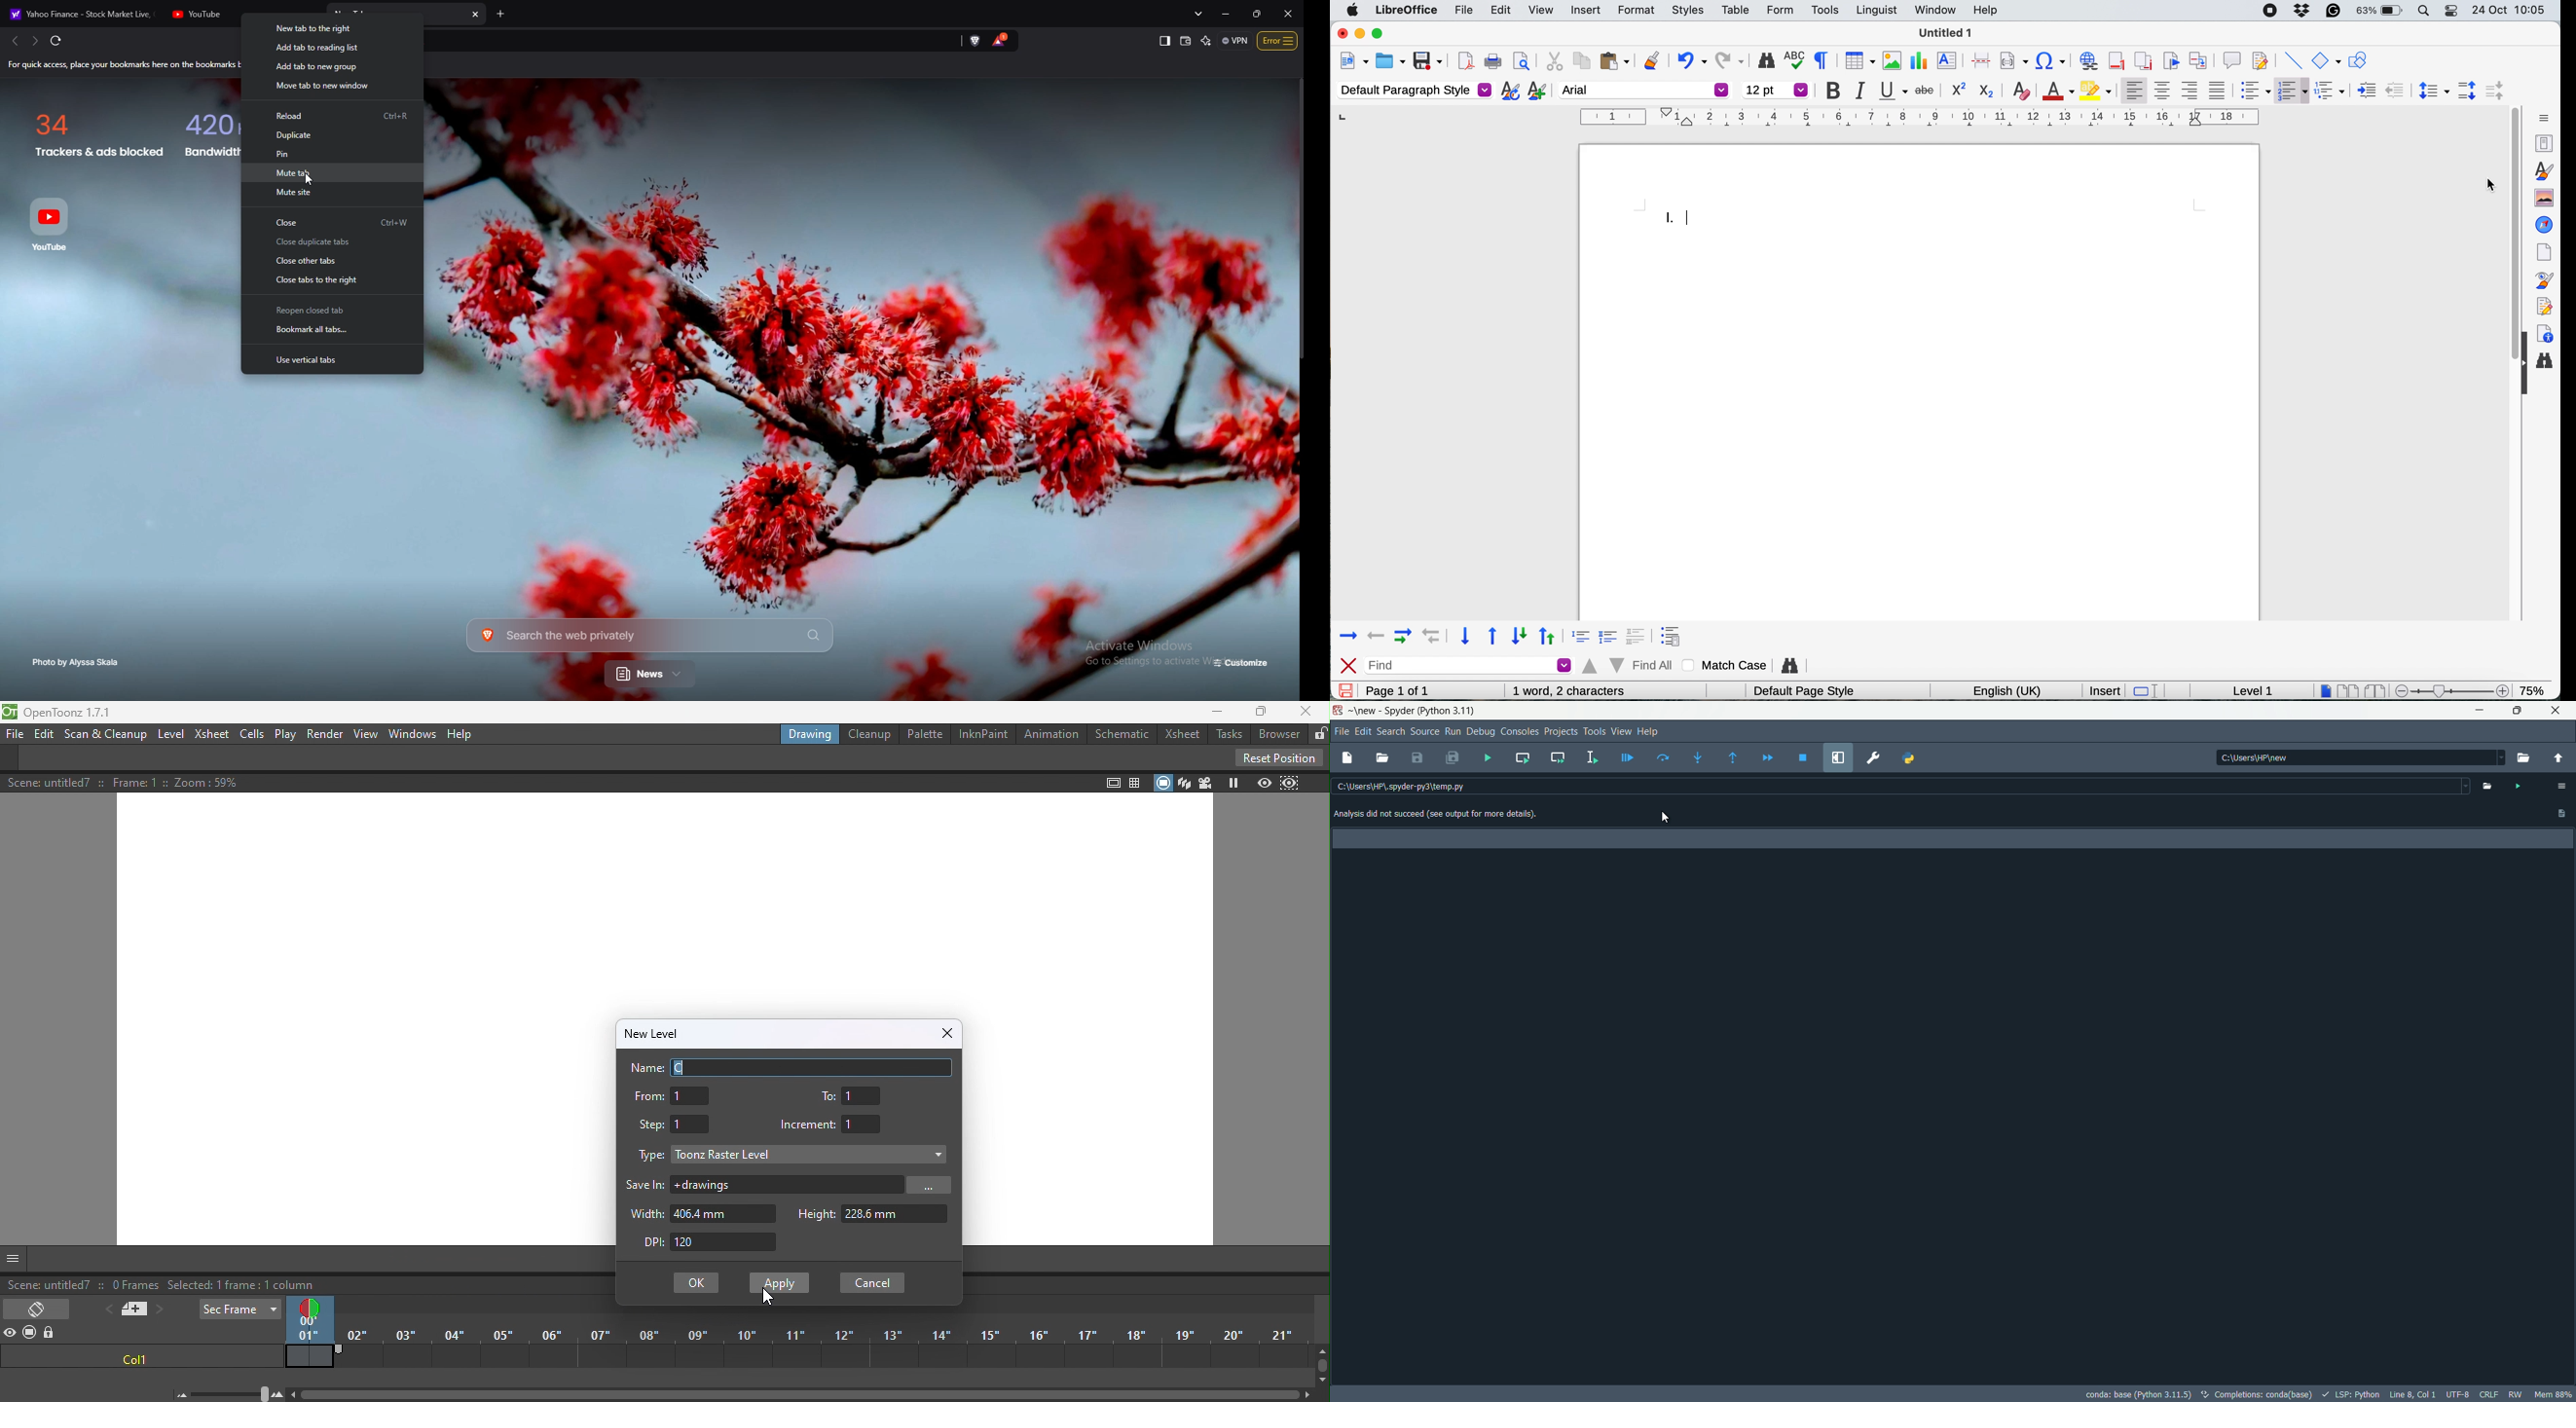 The image size is (2576, 1428). What do you see at coordinates (1581, 690) in the screenshot?
I see `0 words, 0 characters` at bounding box center [1581, 690].